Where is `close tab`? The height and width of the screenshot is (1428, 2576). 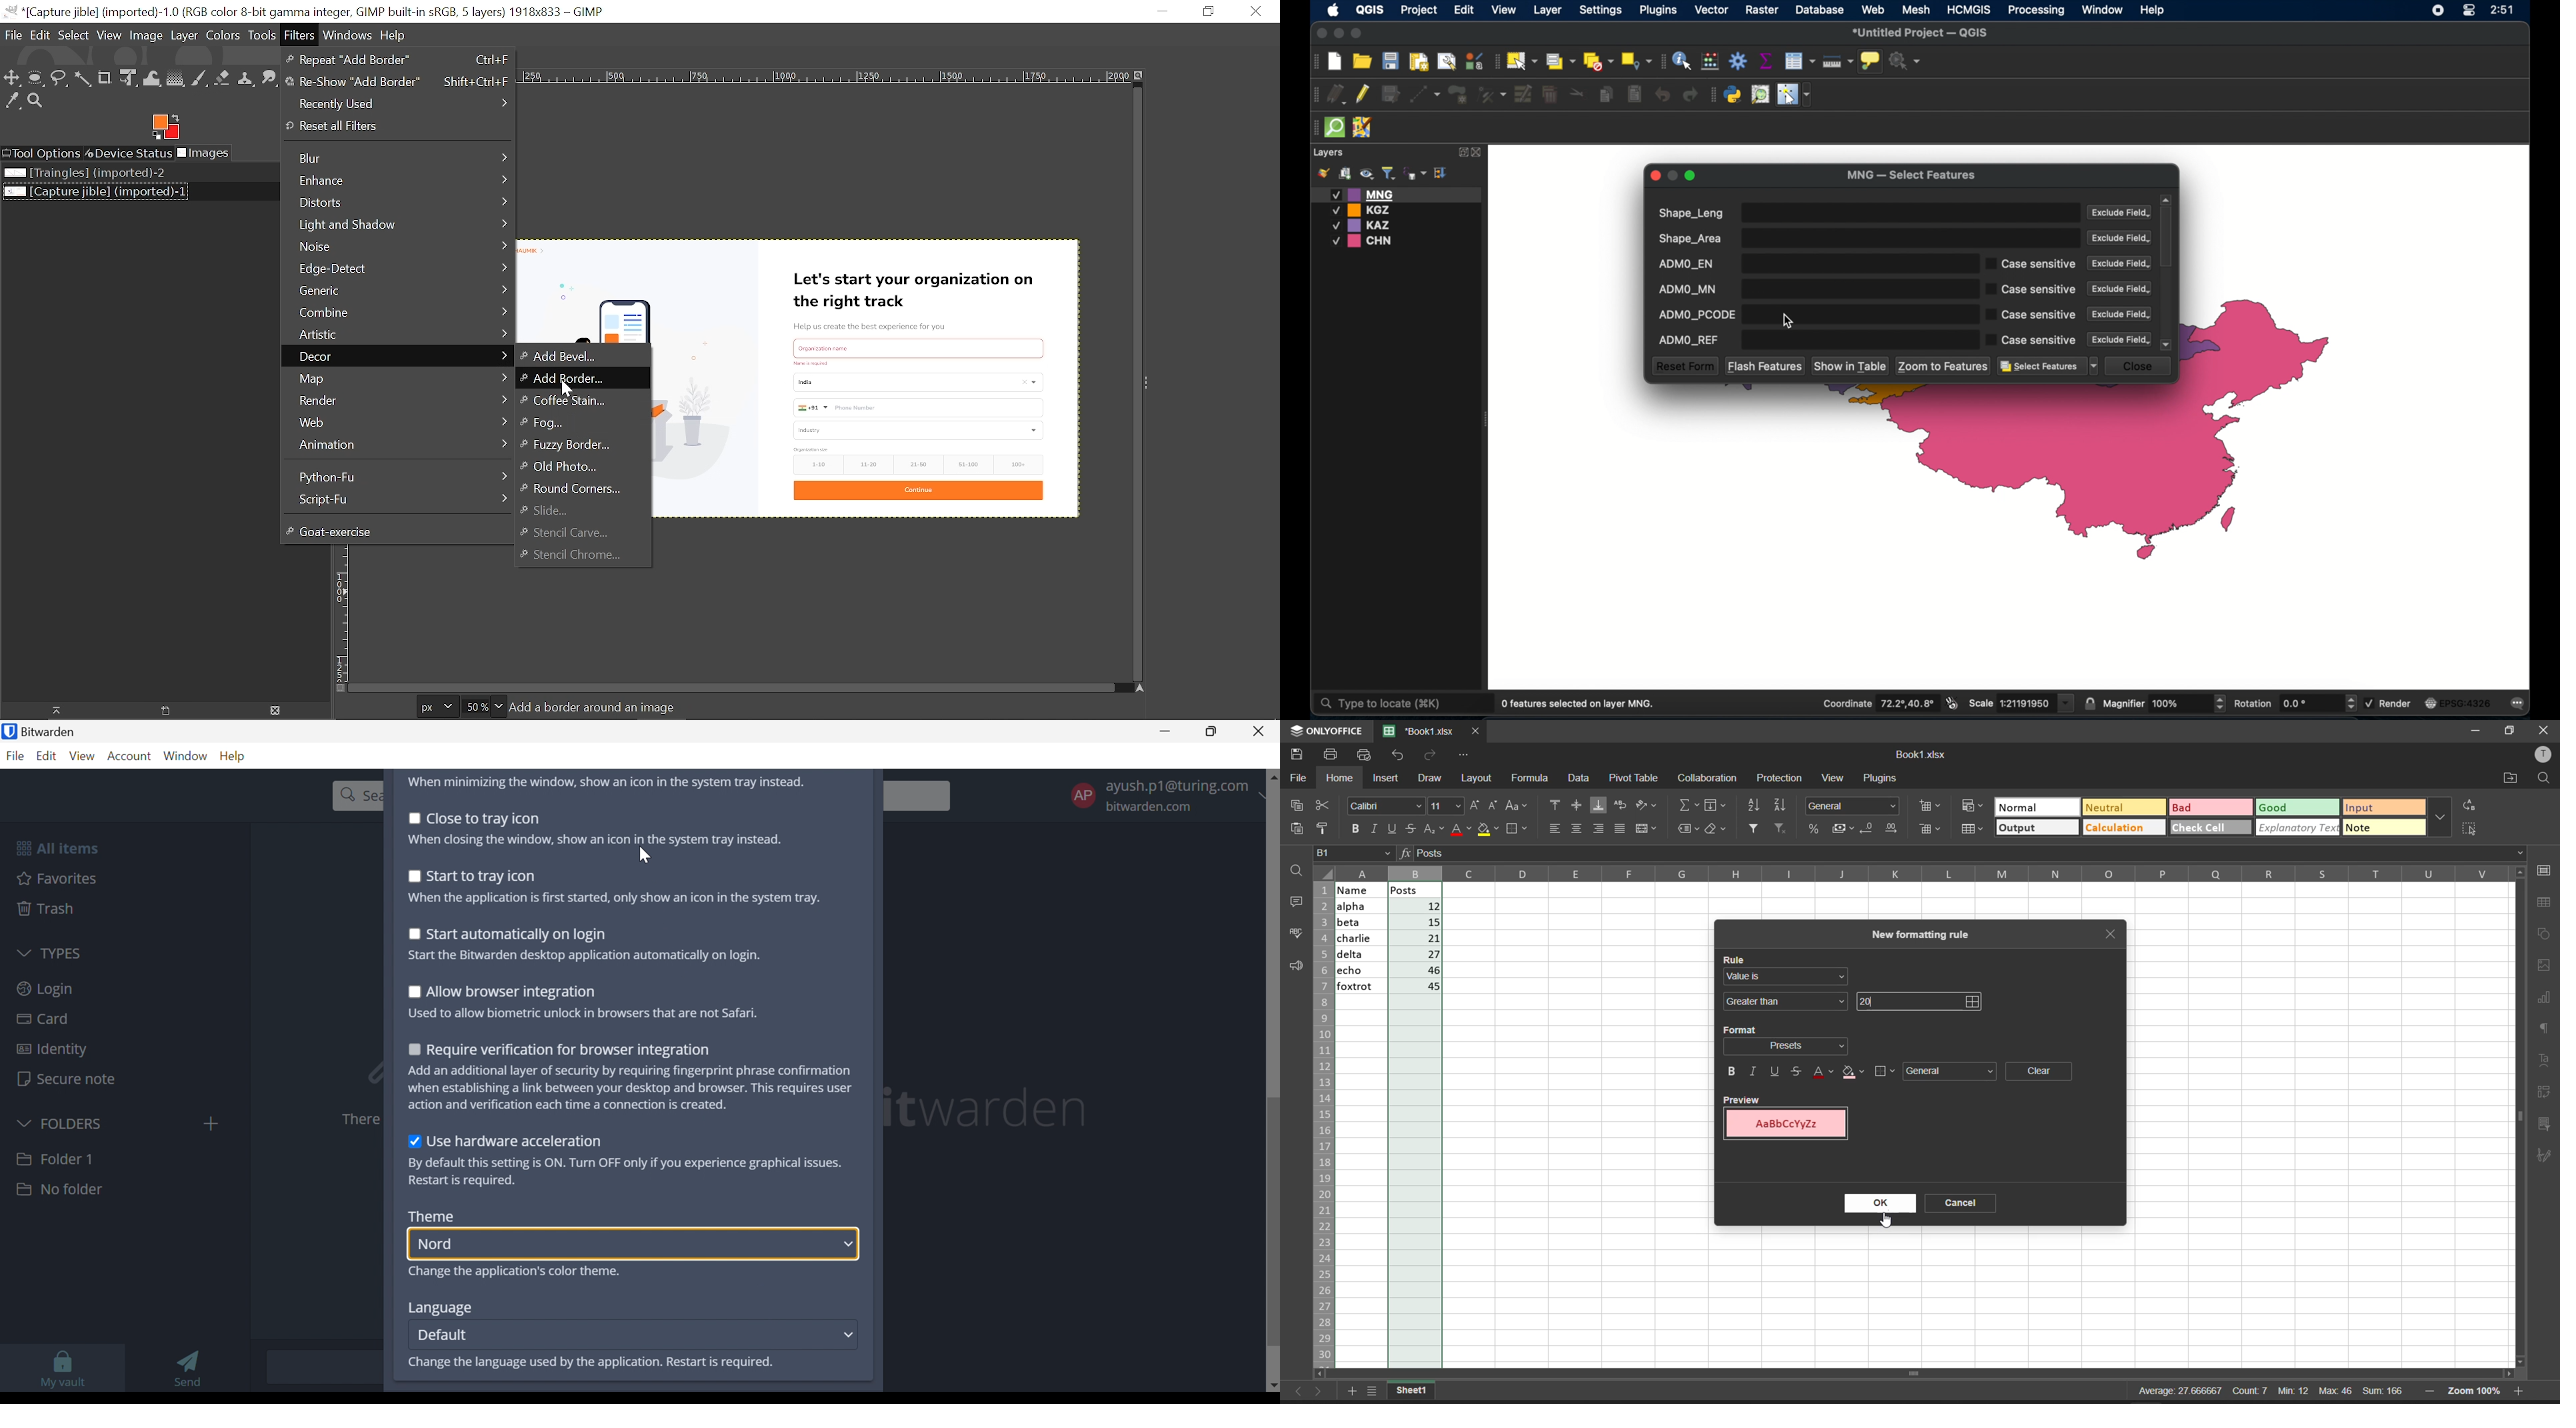 close tab is located at coordinates (1476, 730).